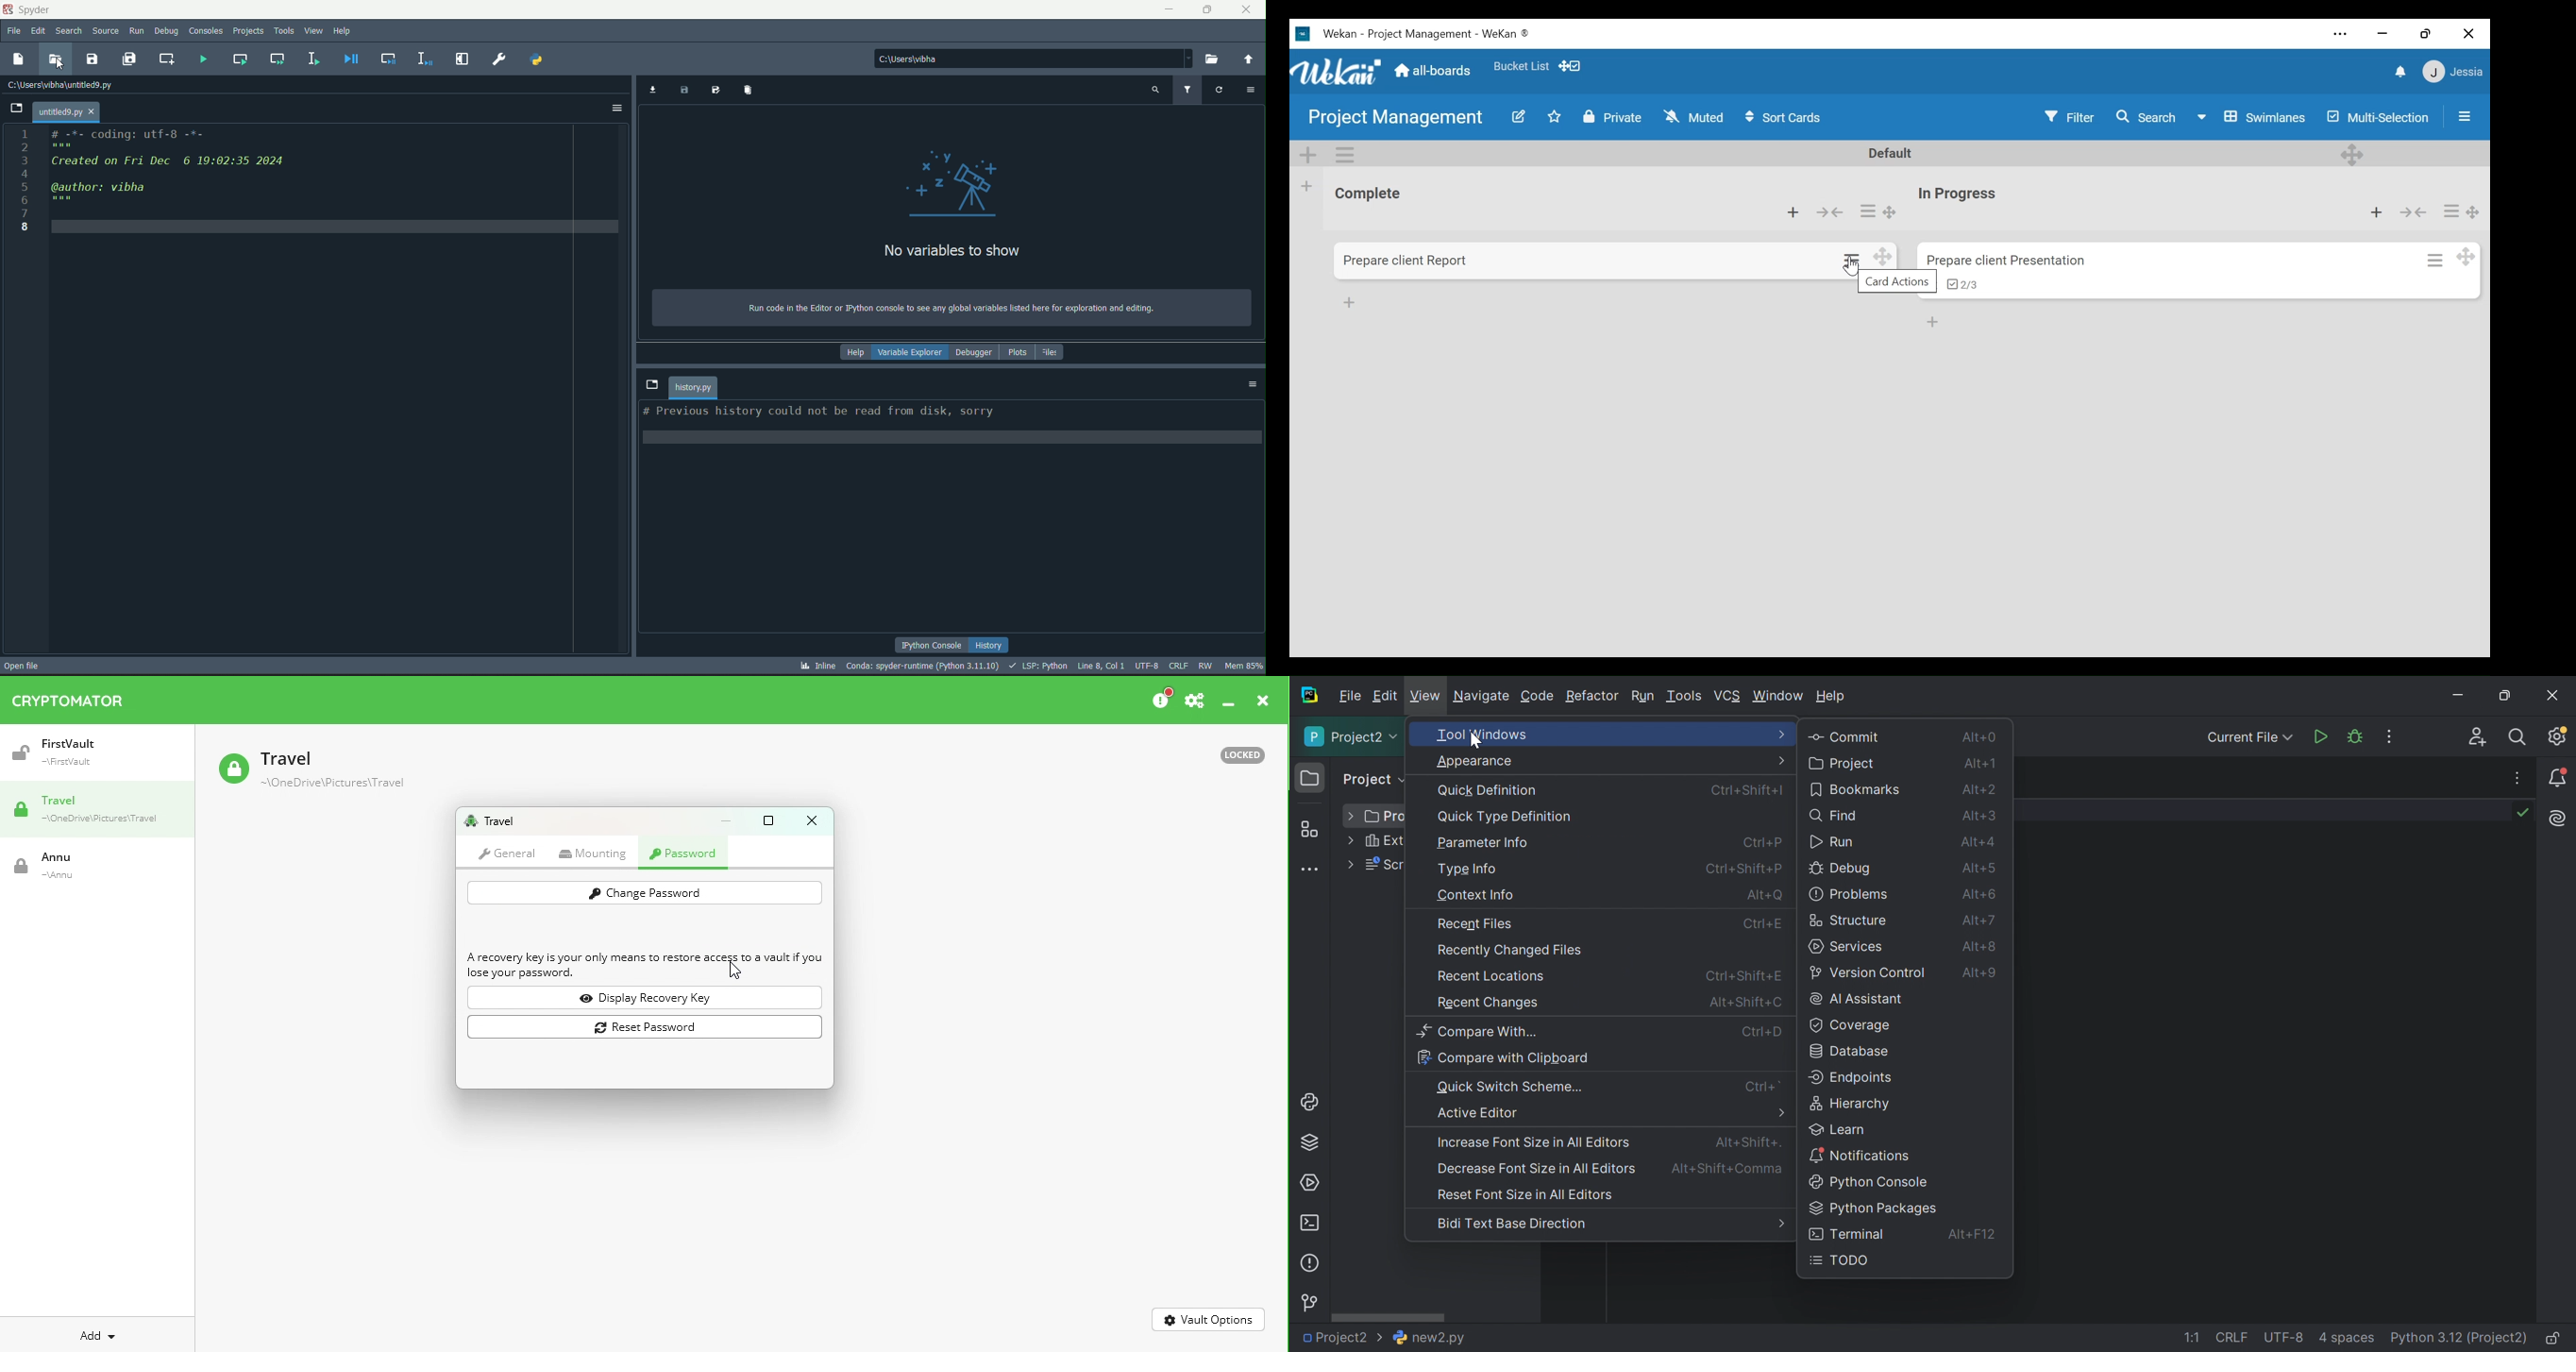  I want to click on Desktop drag handle, so click(2466, 257).